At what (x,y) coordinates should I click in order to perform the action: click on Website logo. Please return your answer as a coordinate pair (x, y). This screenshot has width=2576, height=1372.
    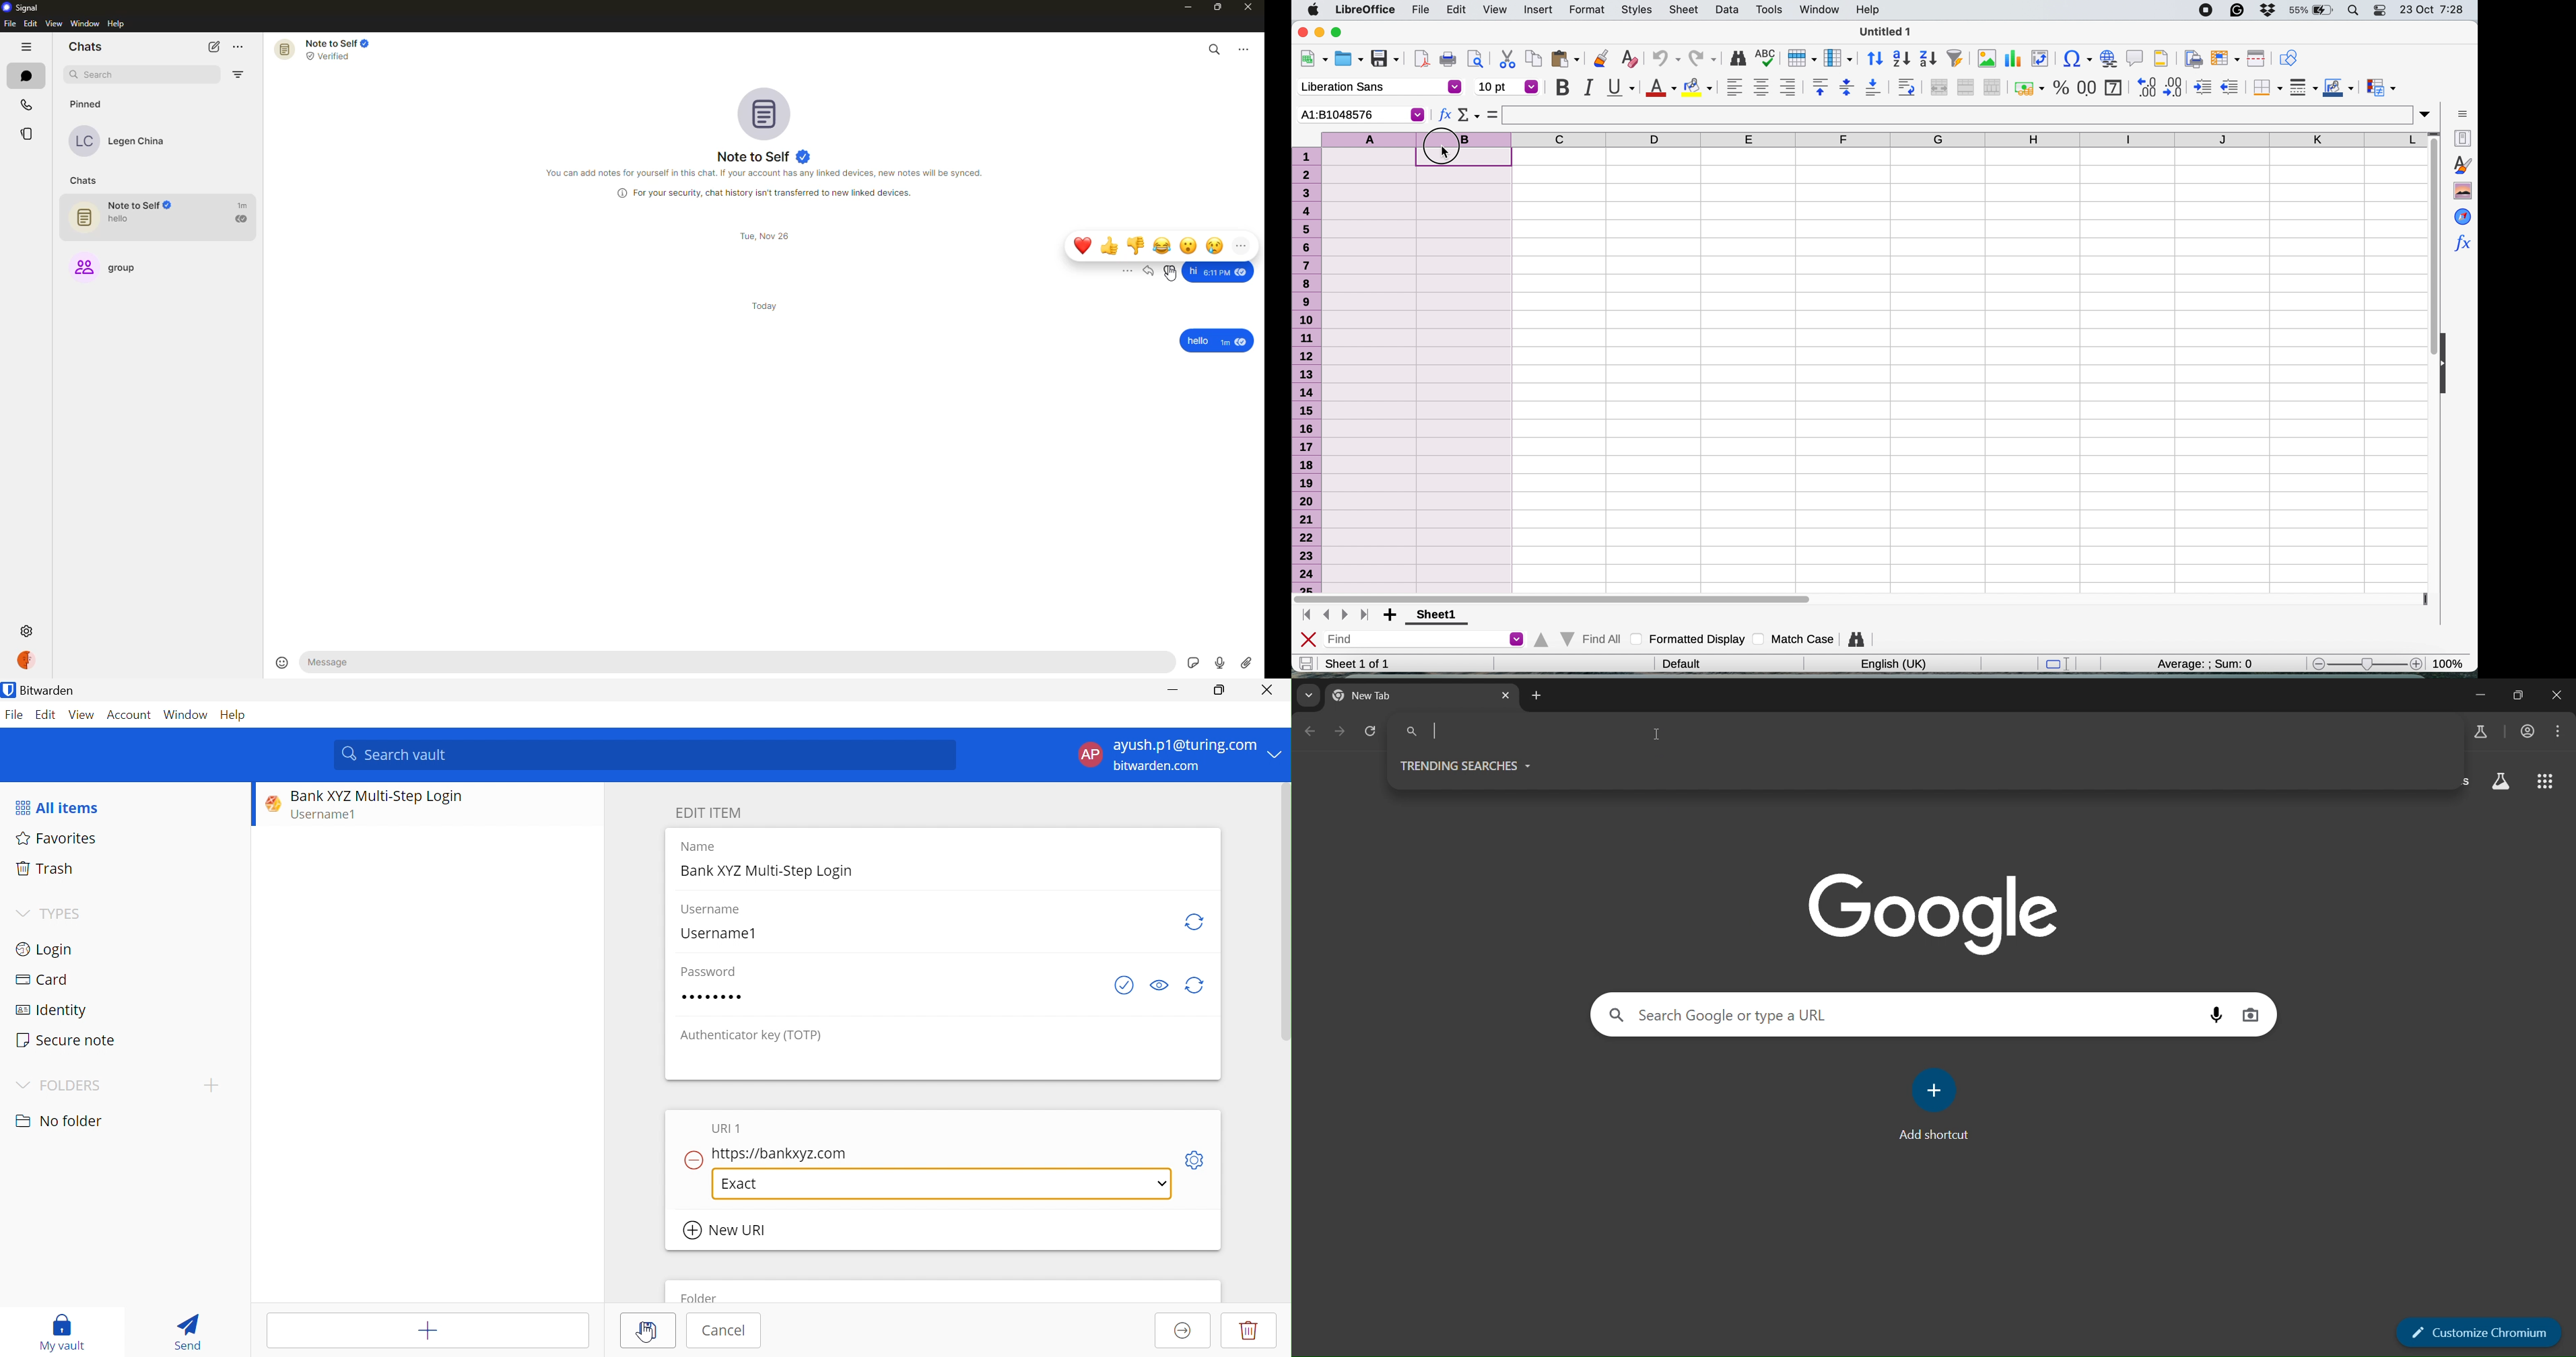
    Looking at the image, I should click on (269, 803).